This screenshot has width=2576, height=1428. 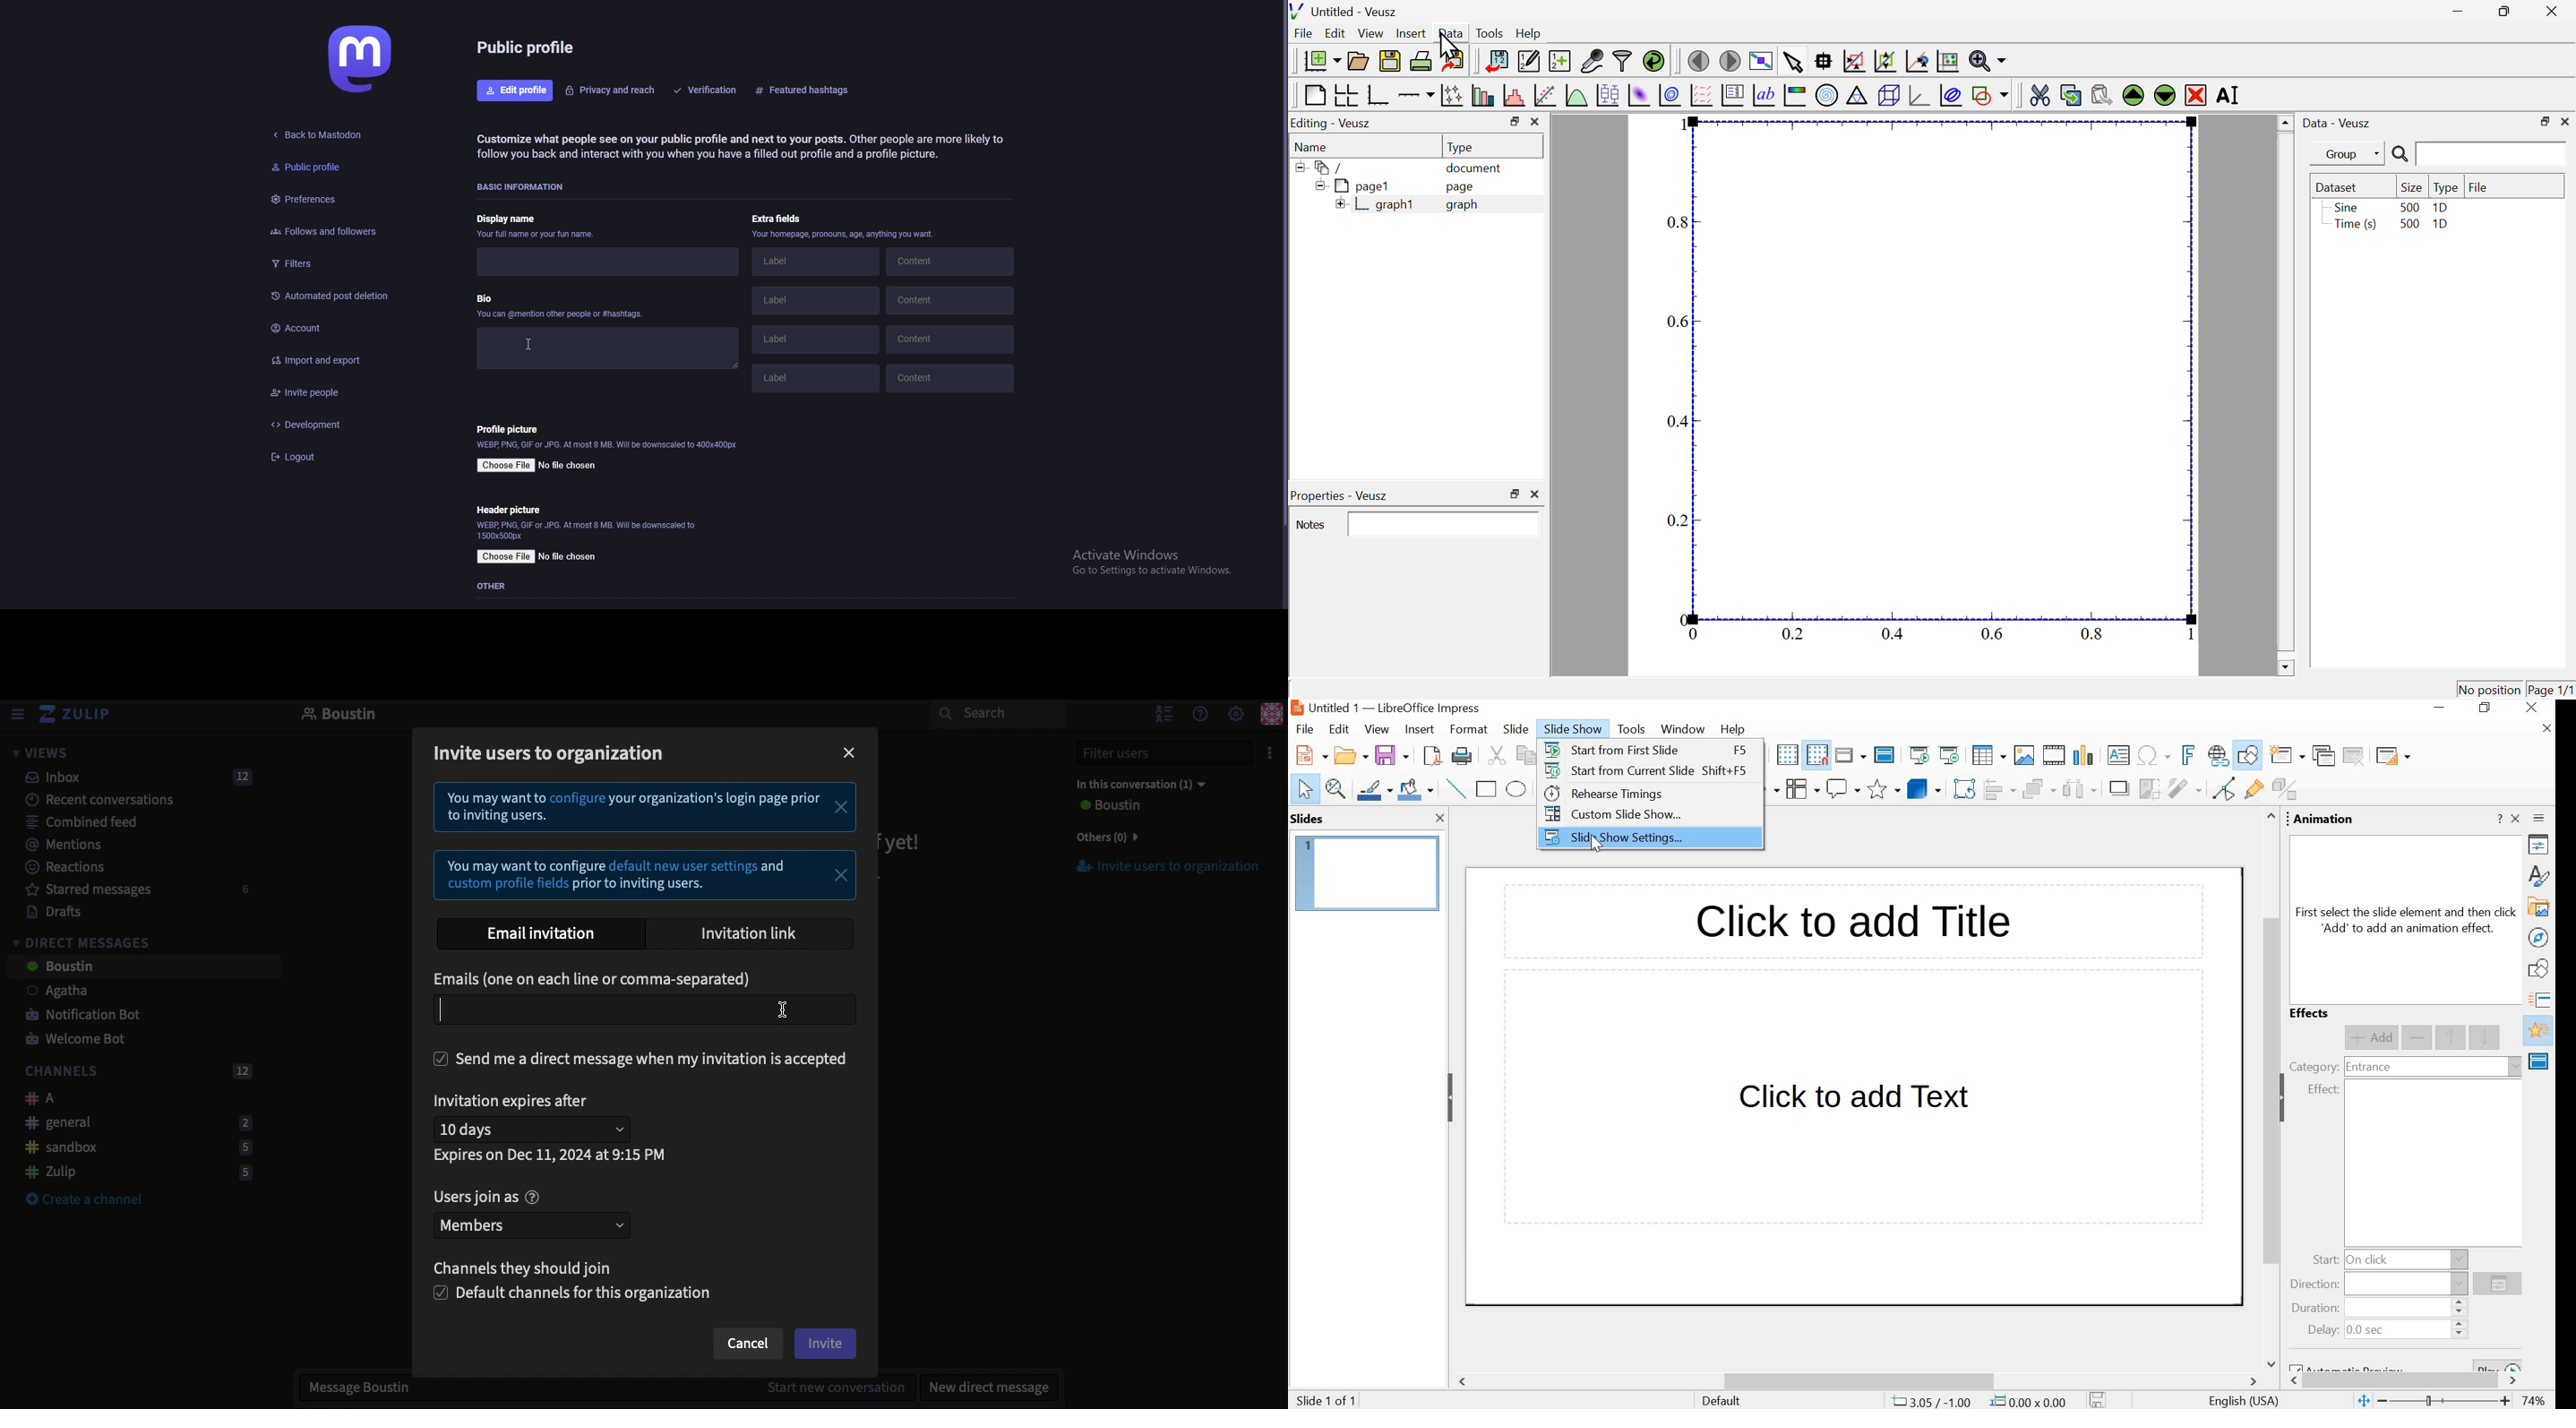 I want to click on Mentions, so click(x=57, y=845).